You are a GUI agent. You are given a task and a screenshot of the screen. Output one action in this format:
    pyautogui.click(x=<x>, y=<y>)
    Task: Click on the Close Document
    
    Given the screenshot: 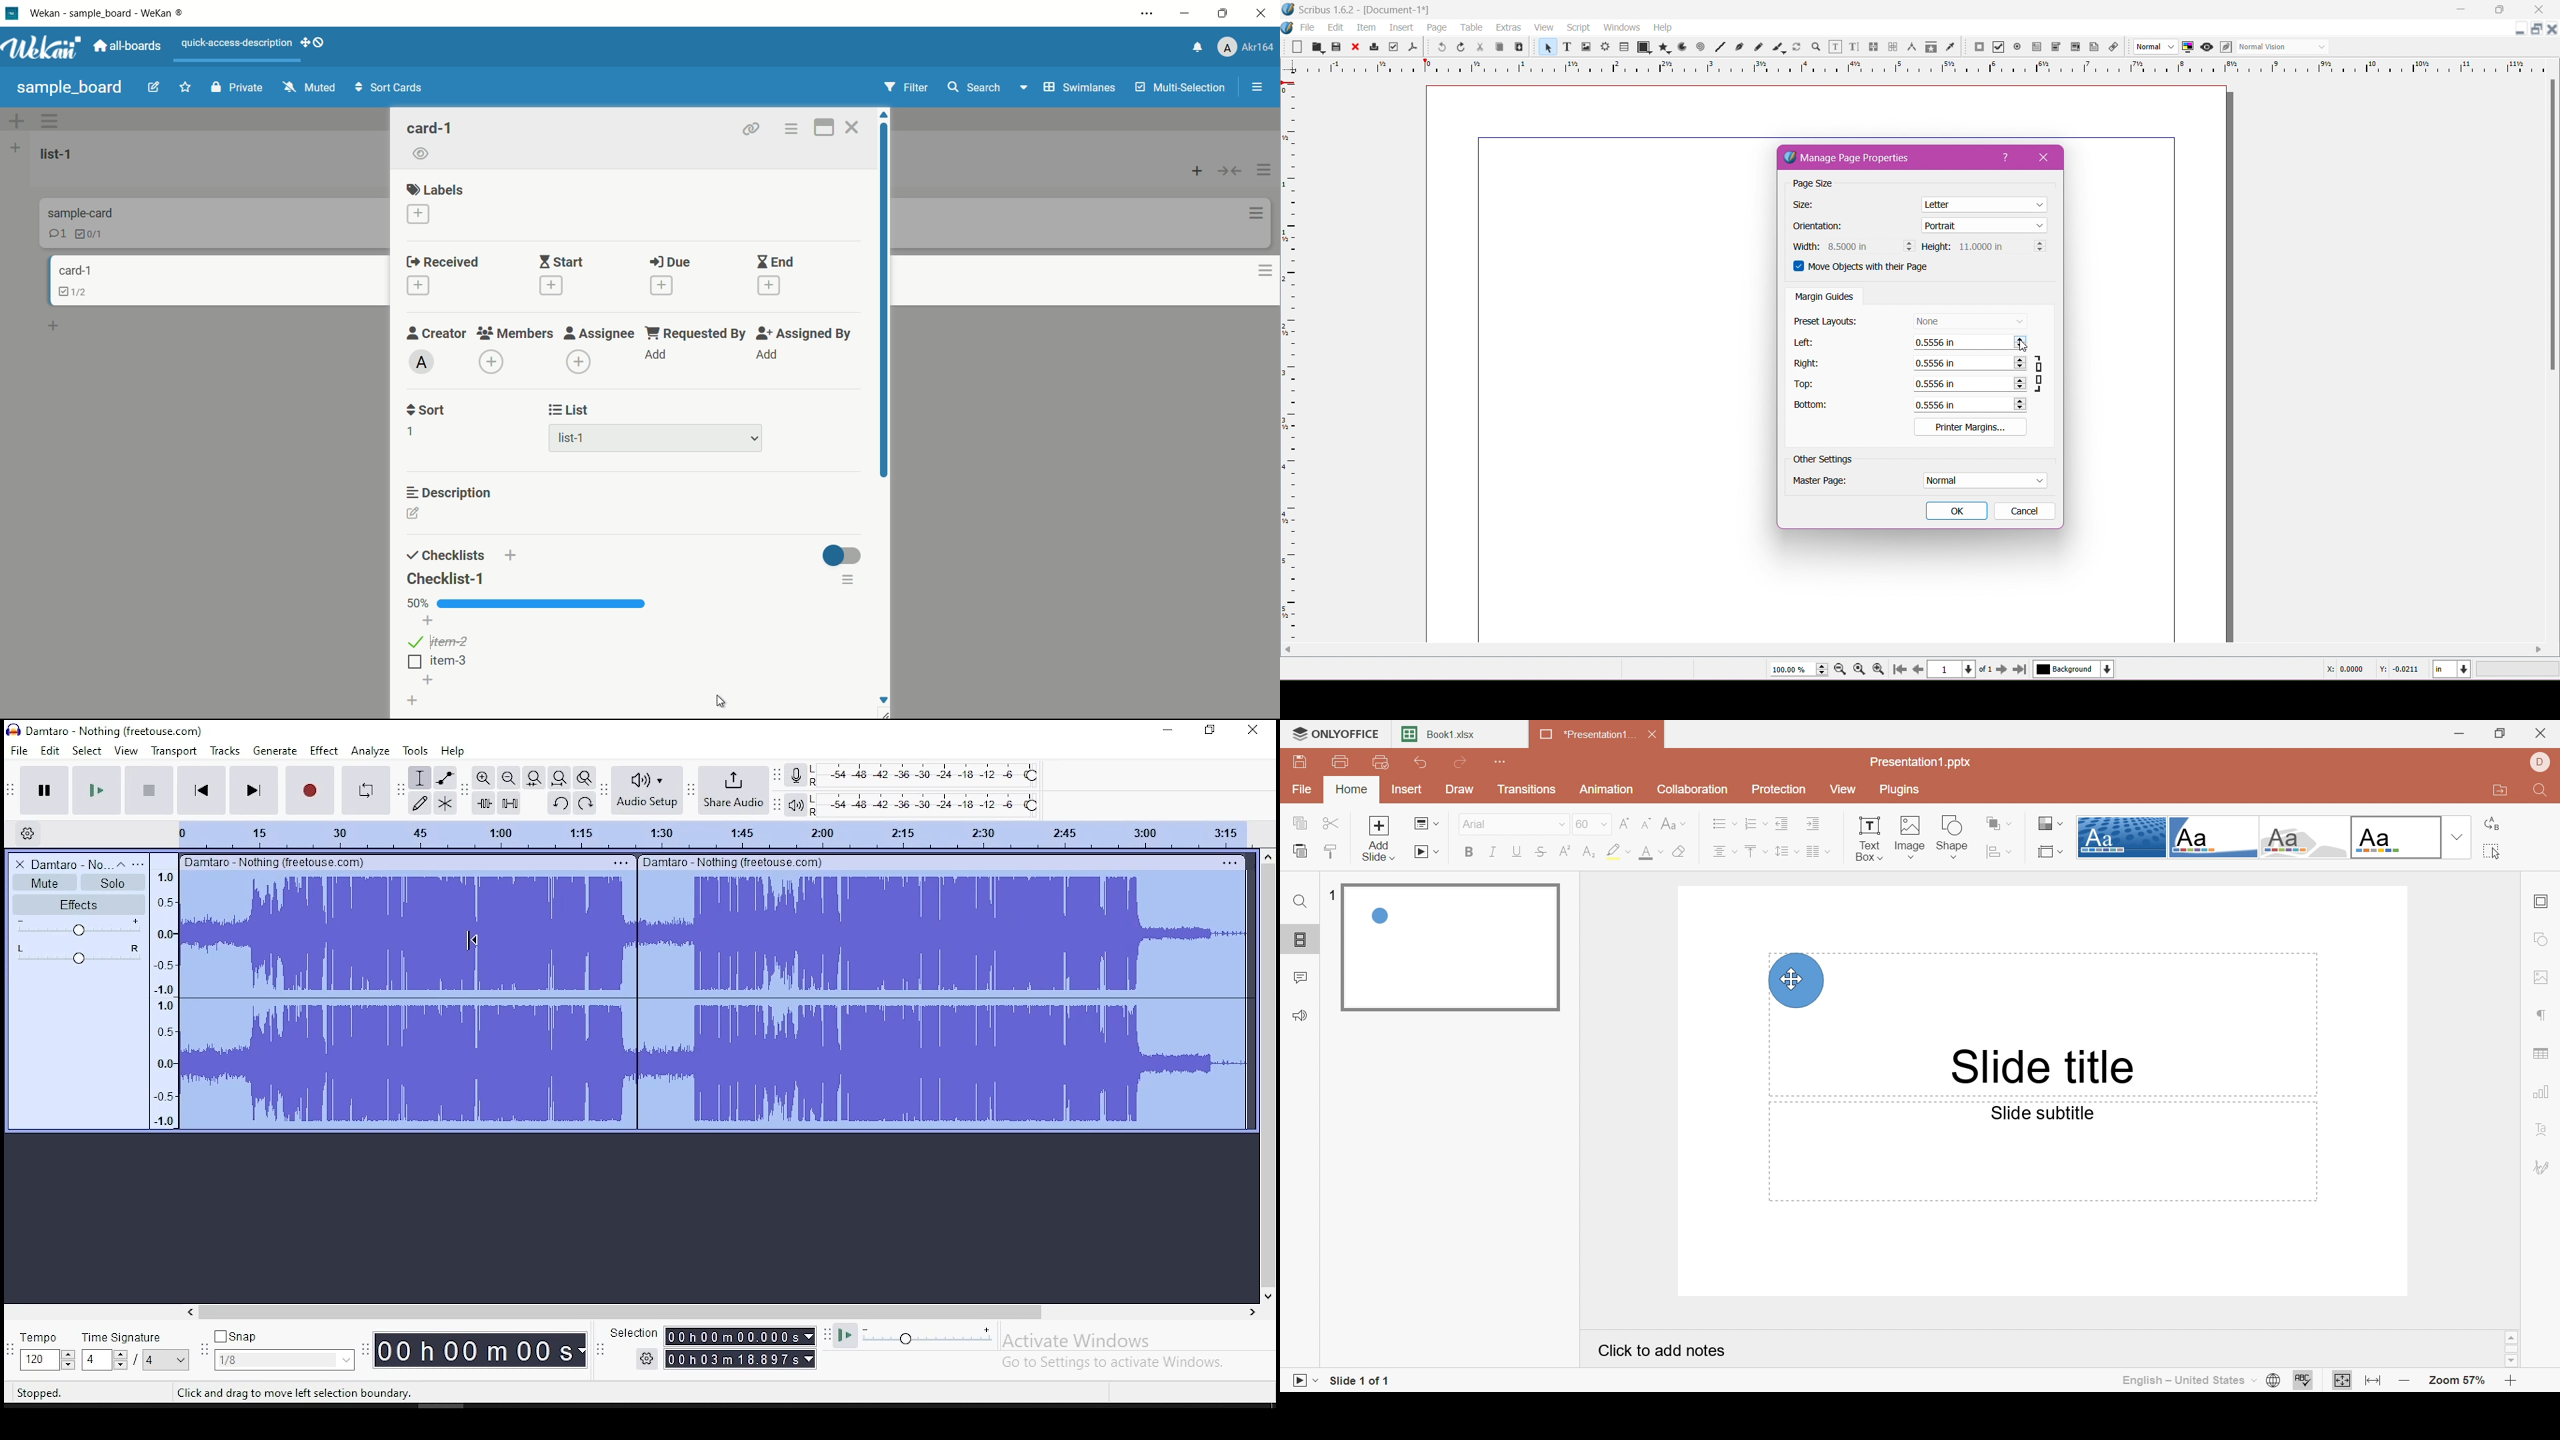 What is the action you would take?
    pyautogui.click(x=2552, y=29)
    